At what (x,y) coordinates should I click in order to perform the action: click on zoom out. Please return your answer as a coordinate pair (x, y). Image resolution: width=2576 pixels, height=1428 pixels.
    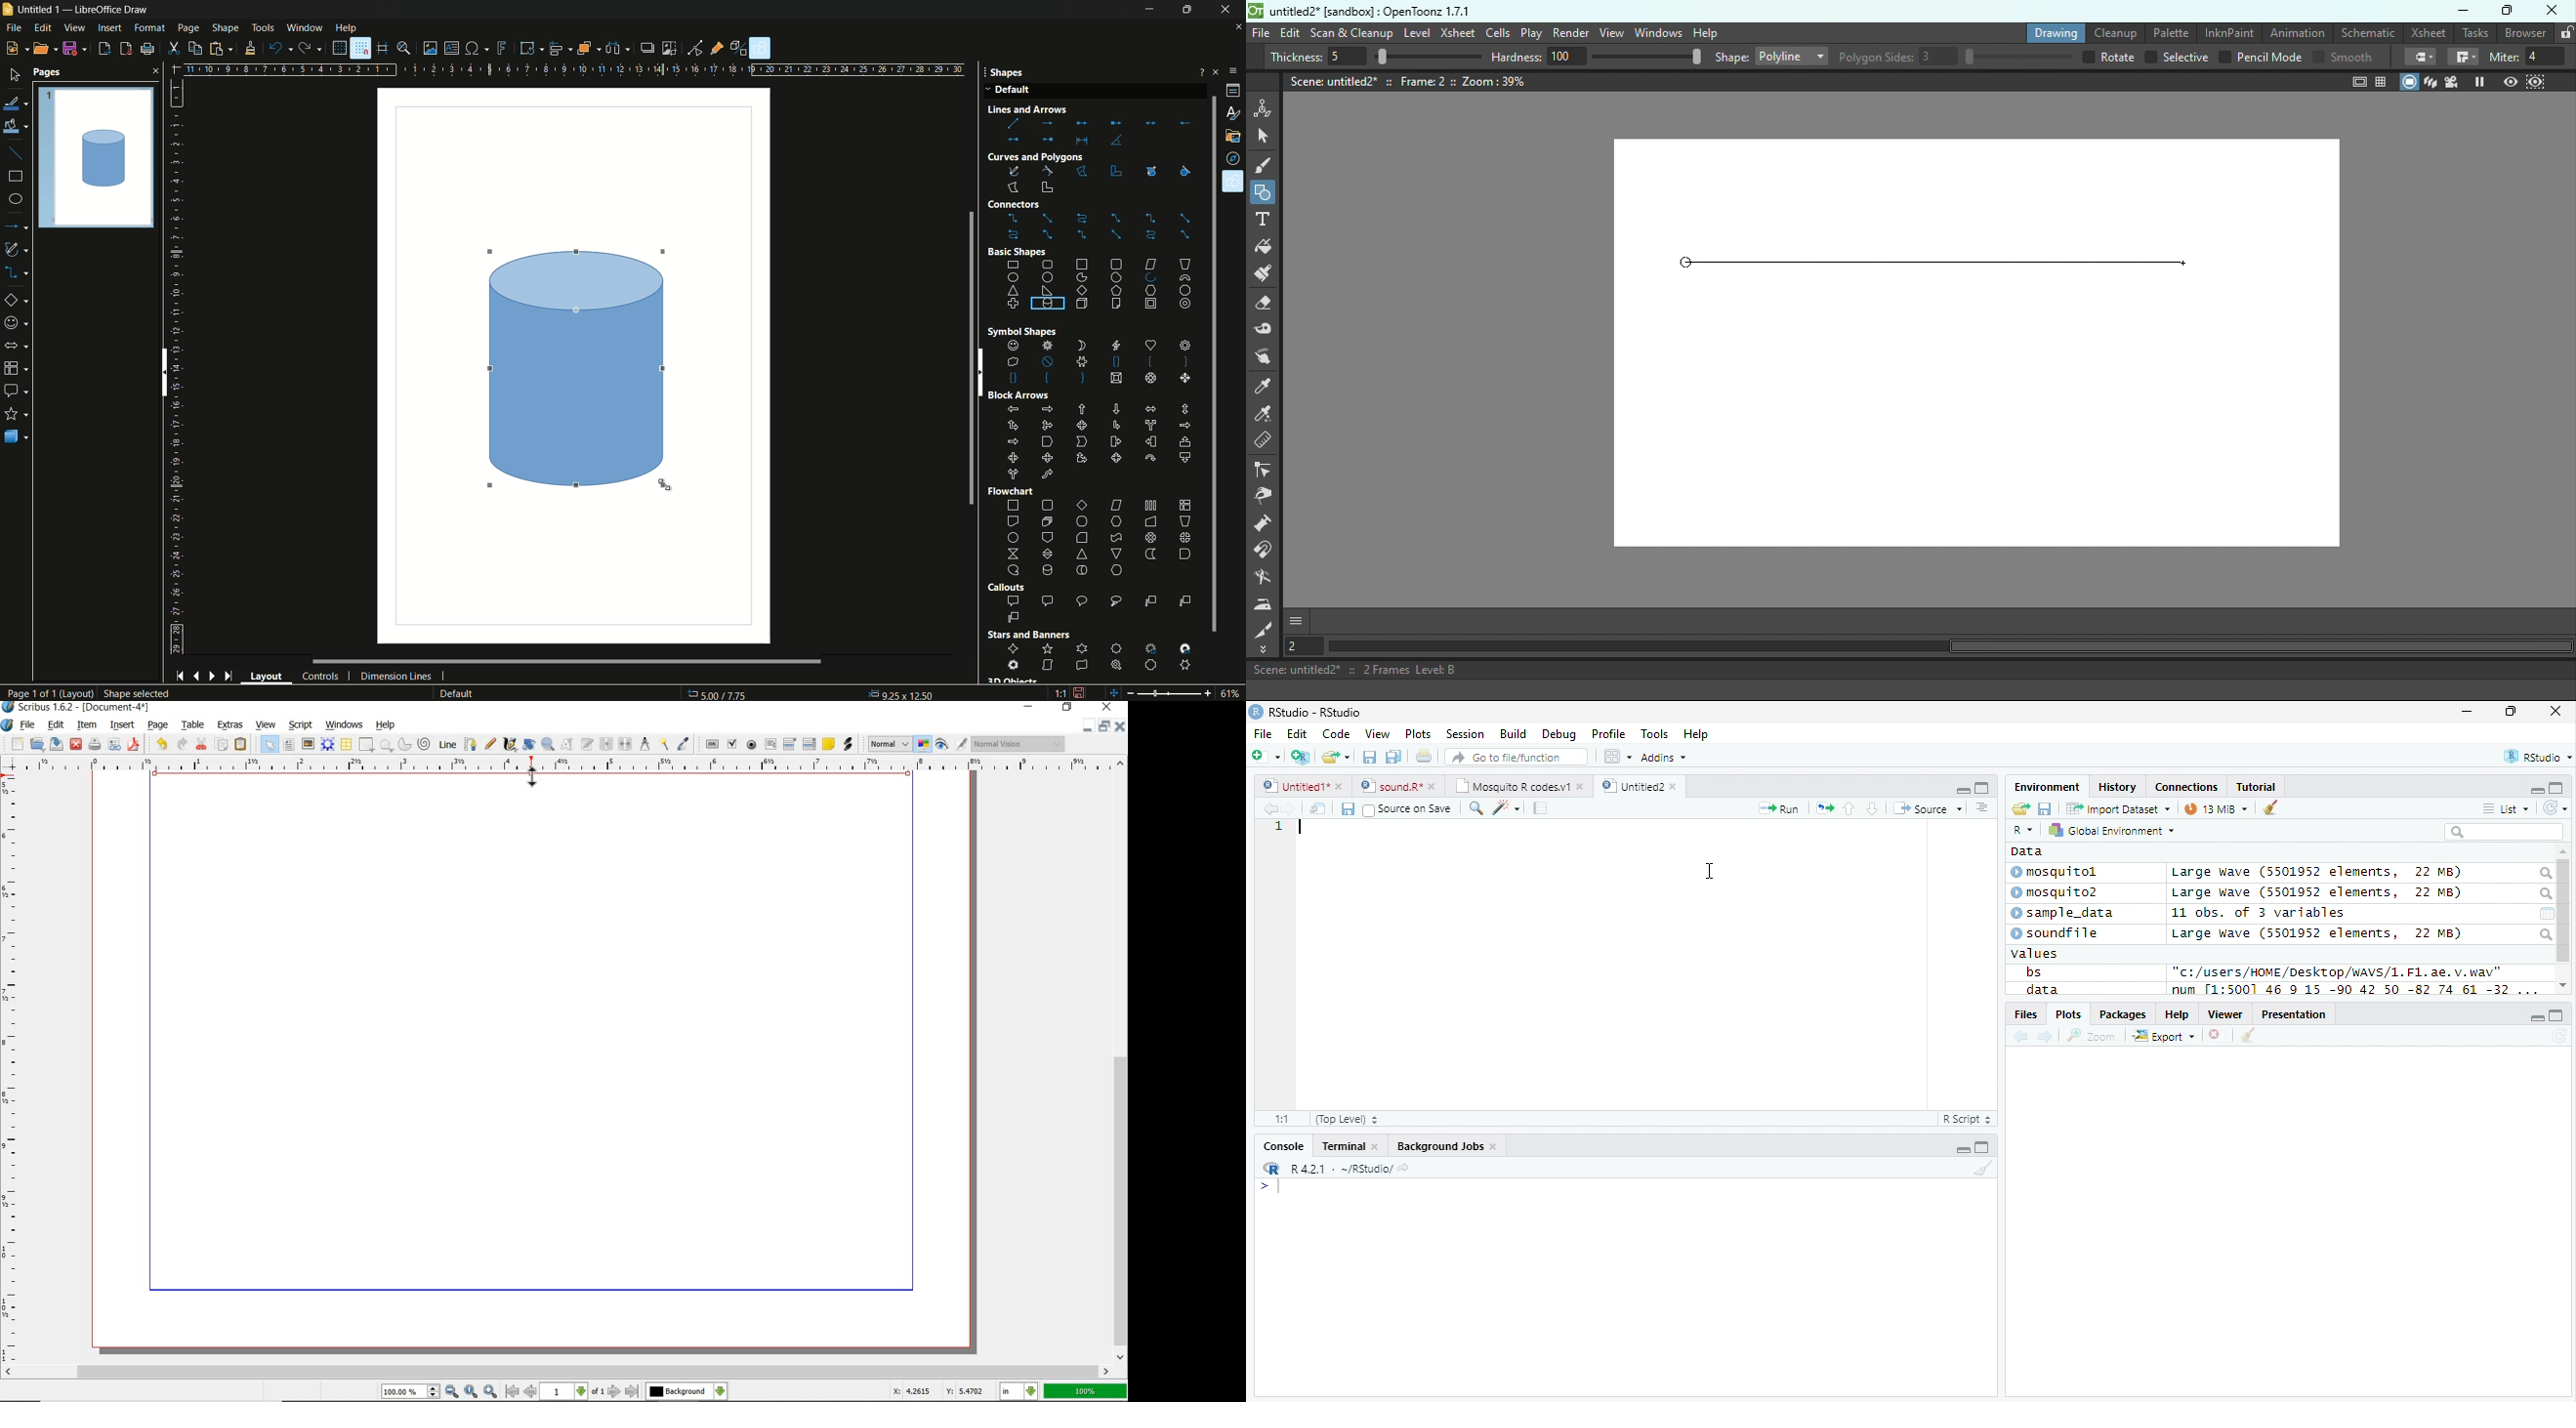
    Looking at the image, I should click on (453, 1392).